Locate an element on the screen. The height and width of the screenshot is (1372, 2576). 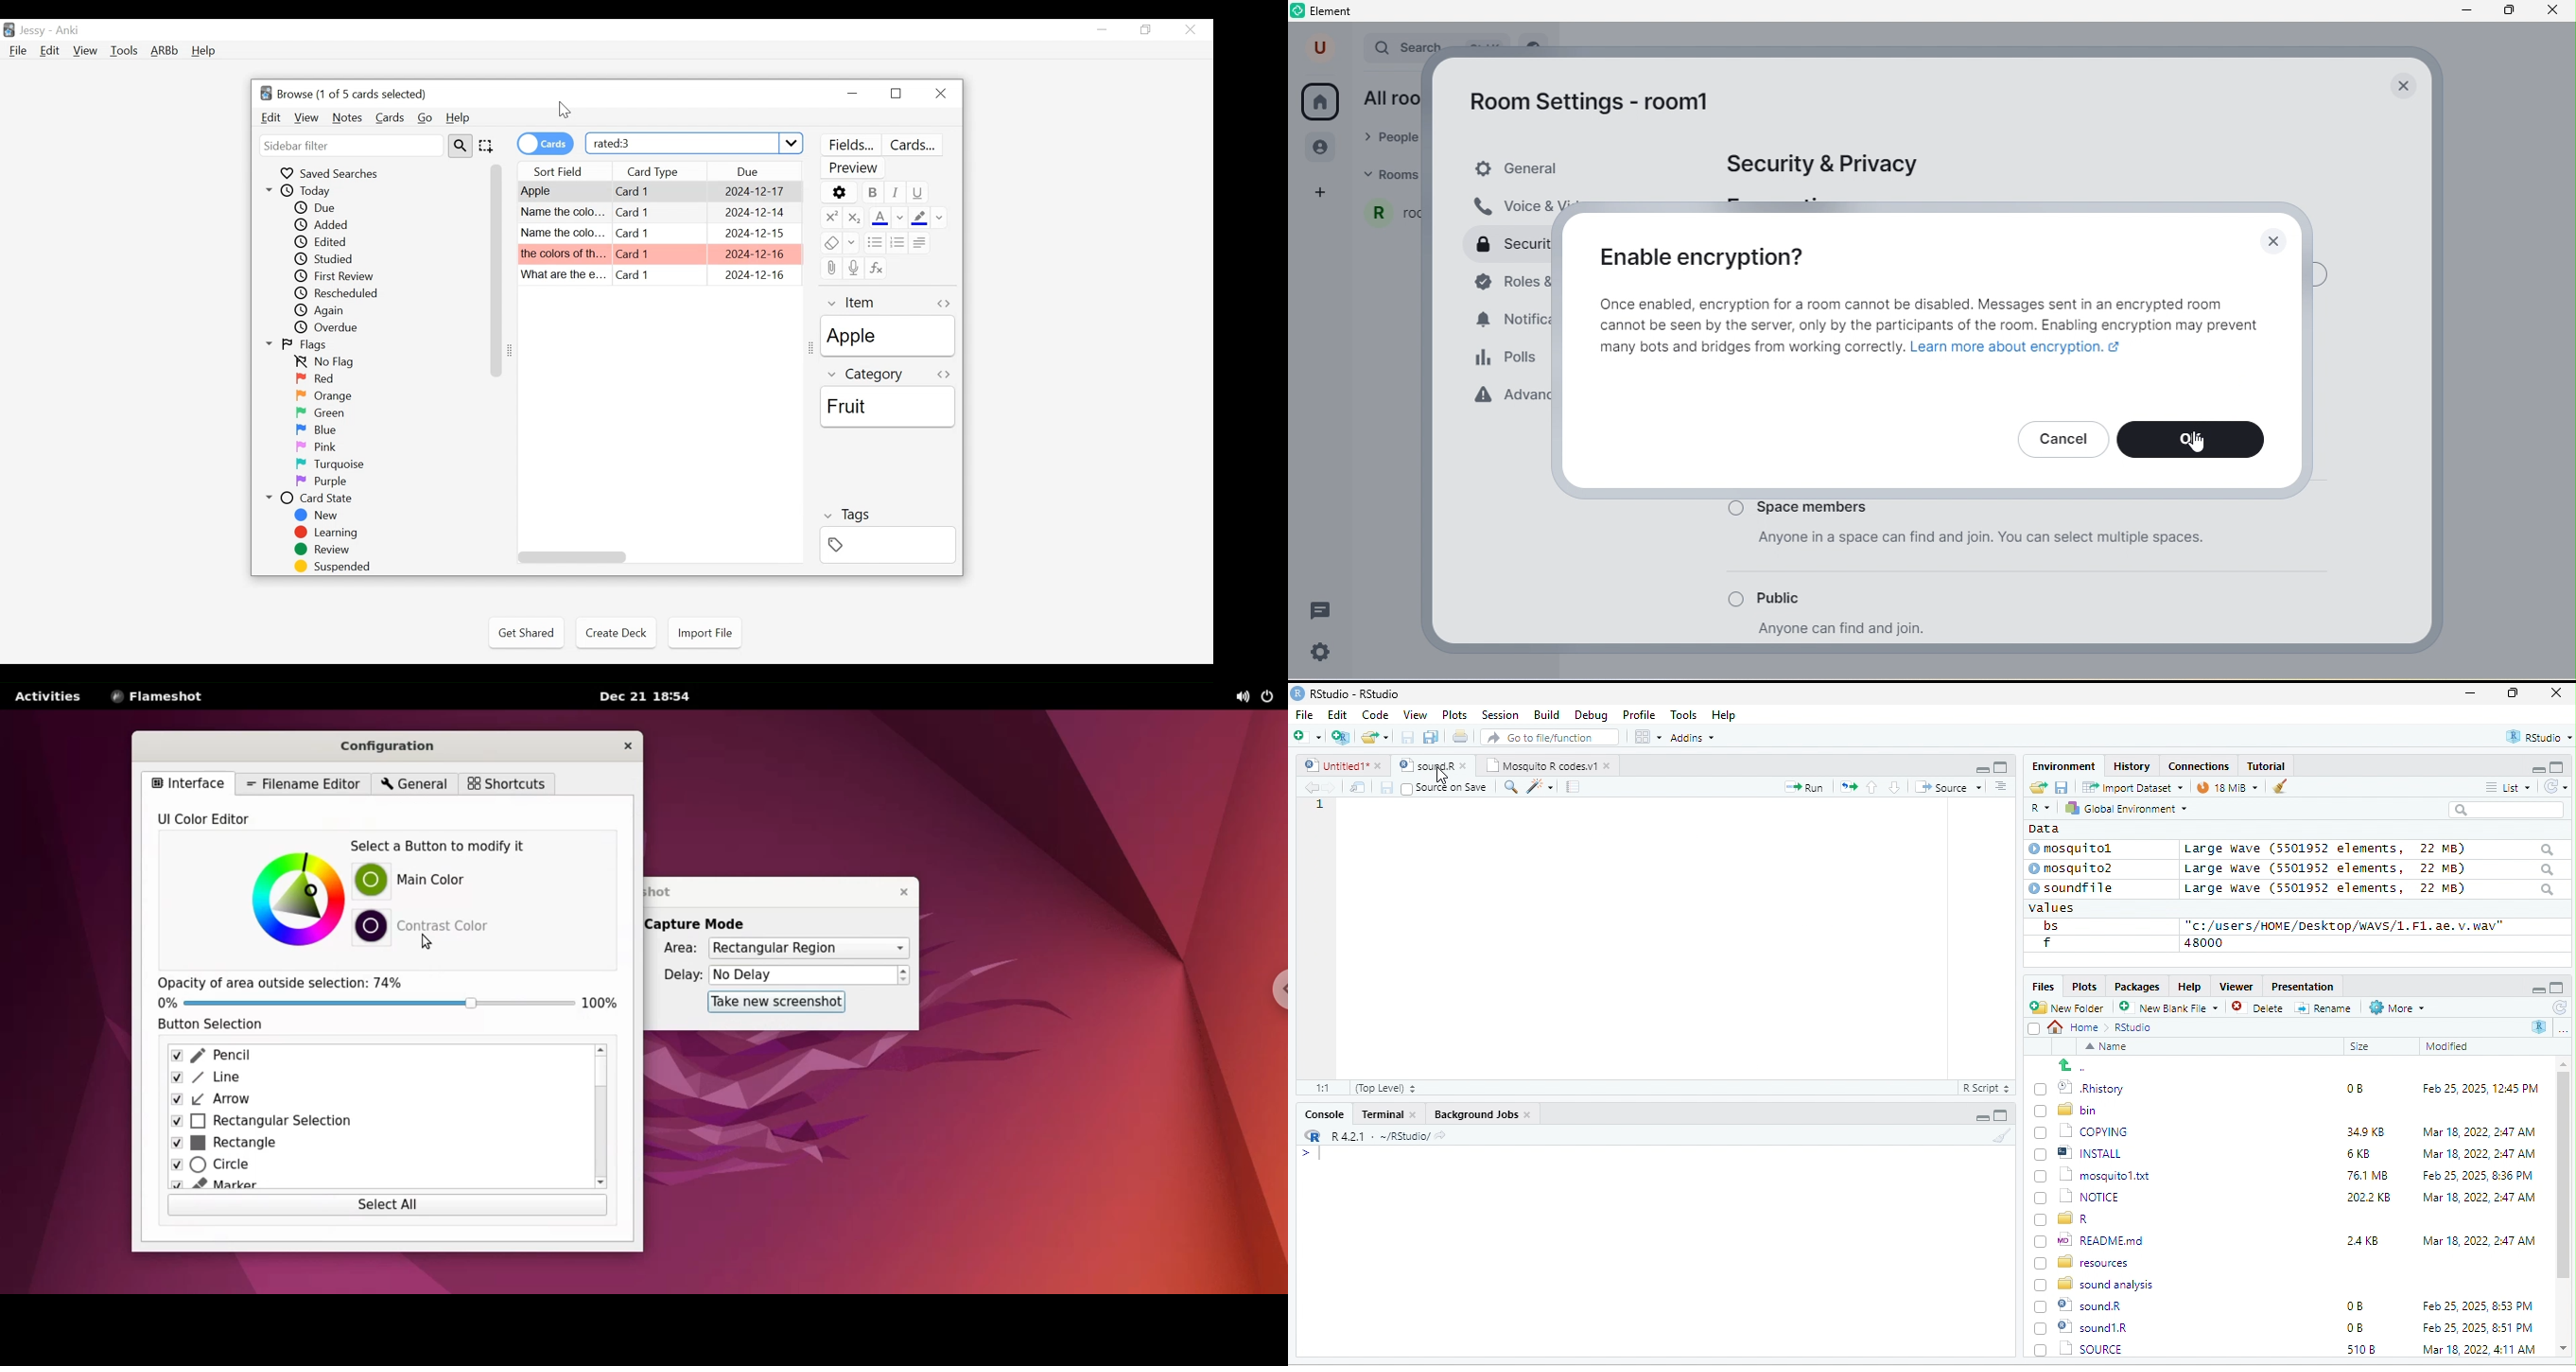
1302 KB is located at coordinates (2371, 1349).